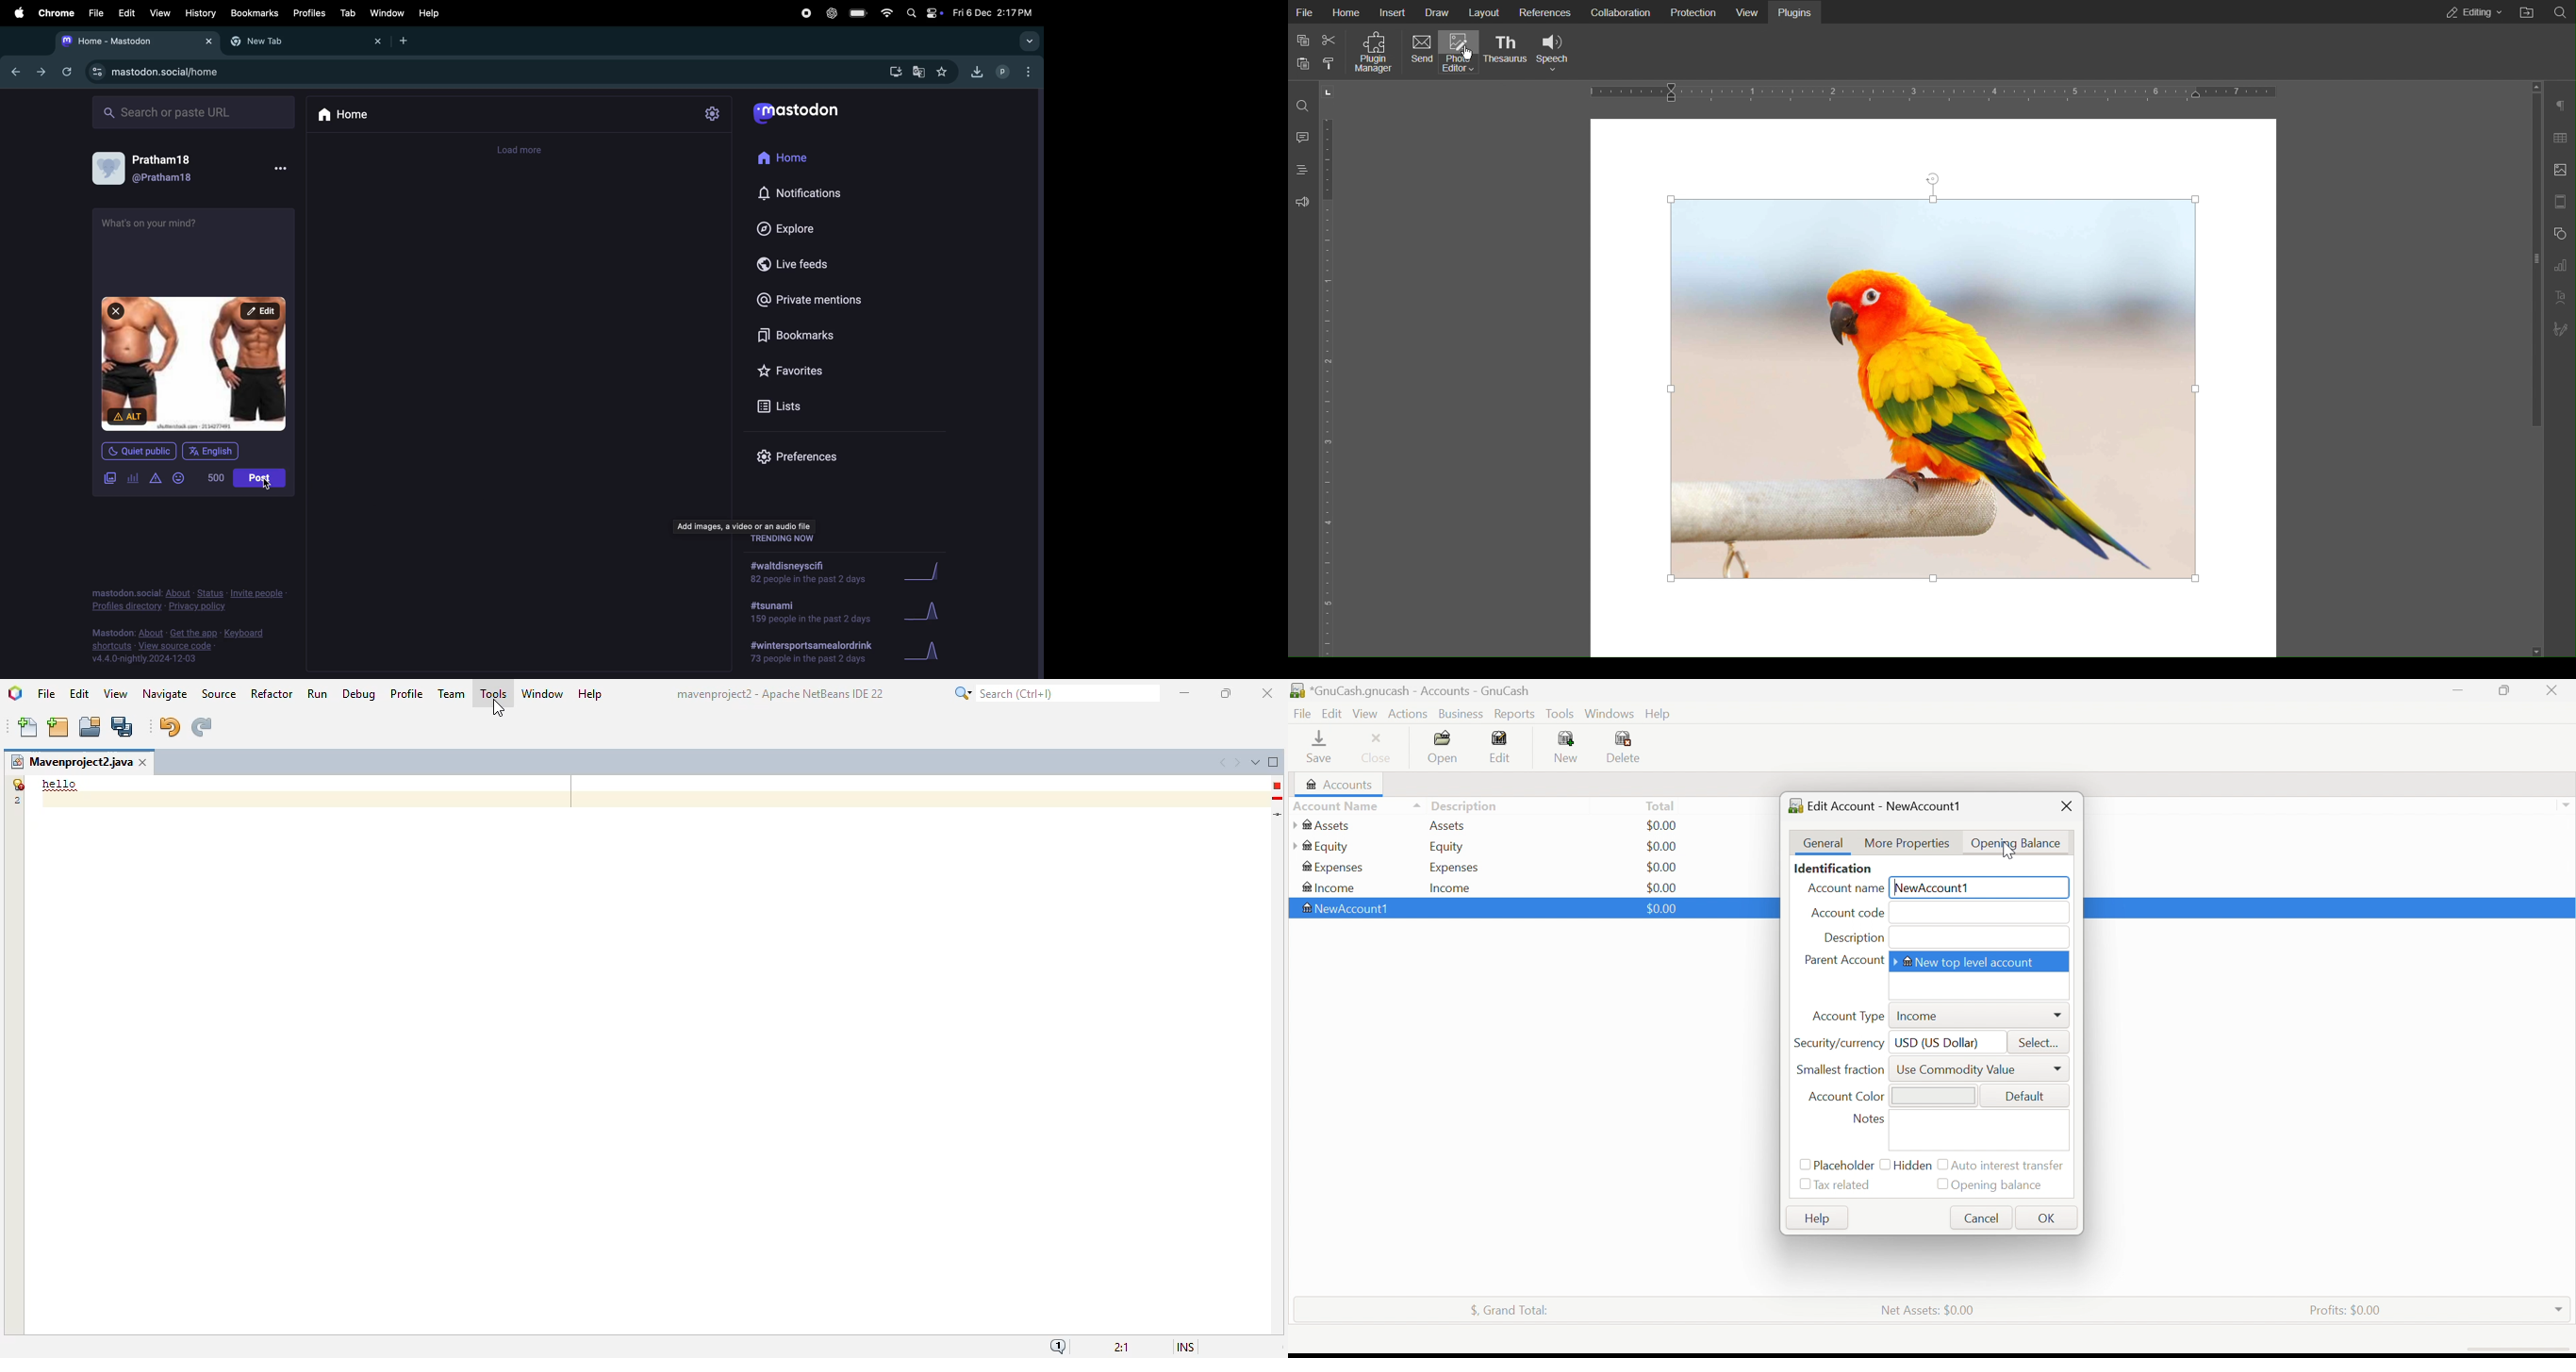 This screenshot has width=2576, height=1372. Describe the element at coordinates (2068, 804) in the screenshot. I see `Close` at that location.